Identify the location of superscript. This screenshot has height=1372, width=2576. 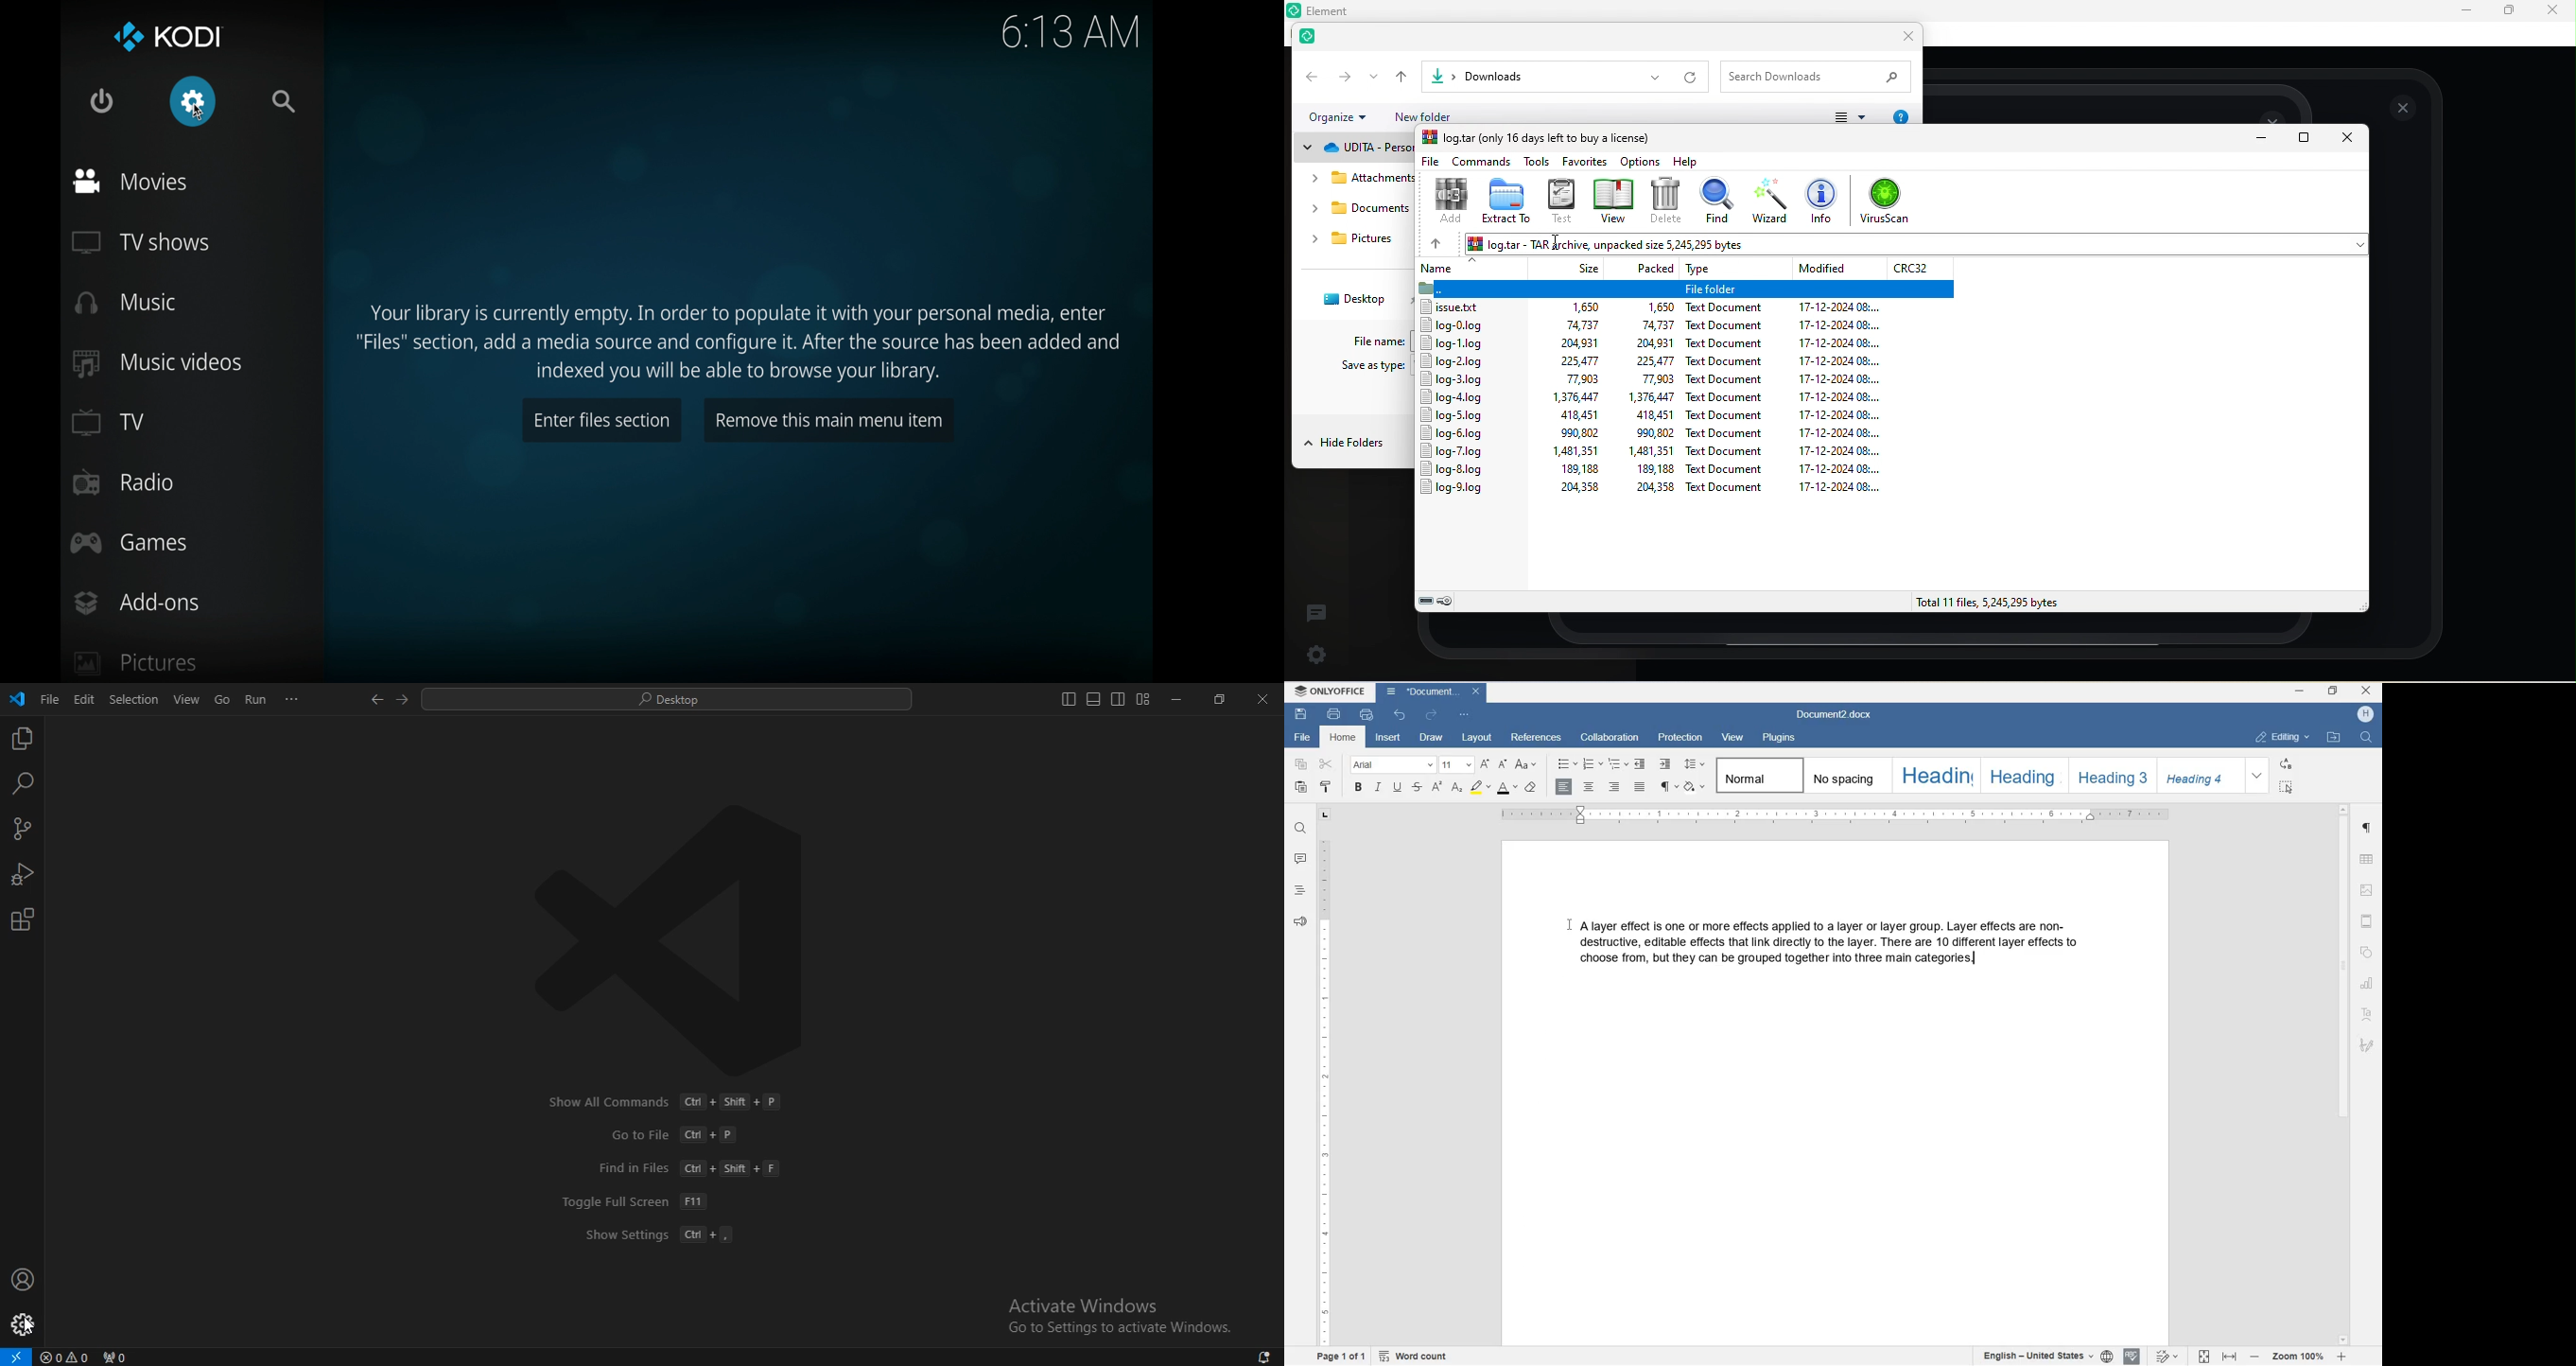
(1437, 788).